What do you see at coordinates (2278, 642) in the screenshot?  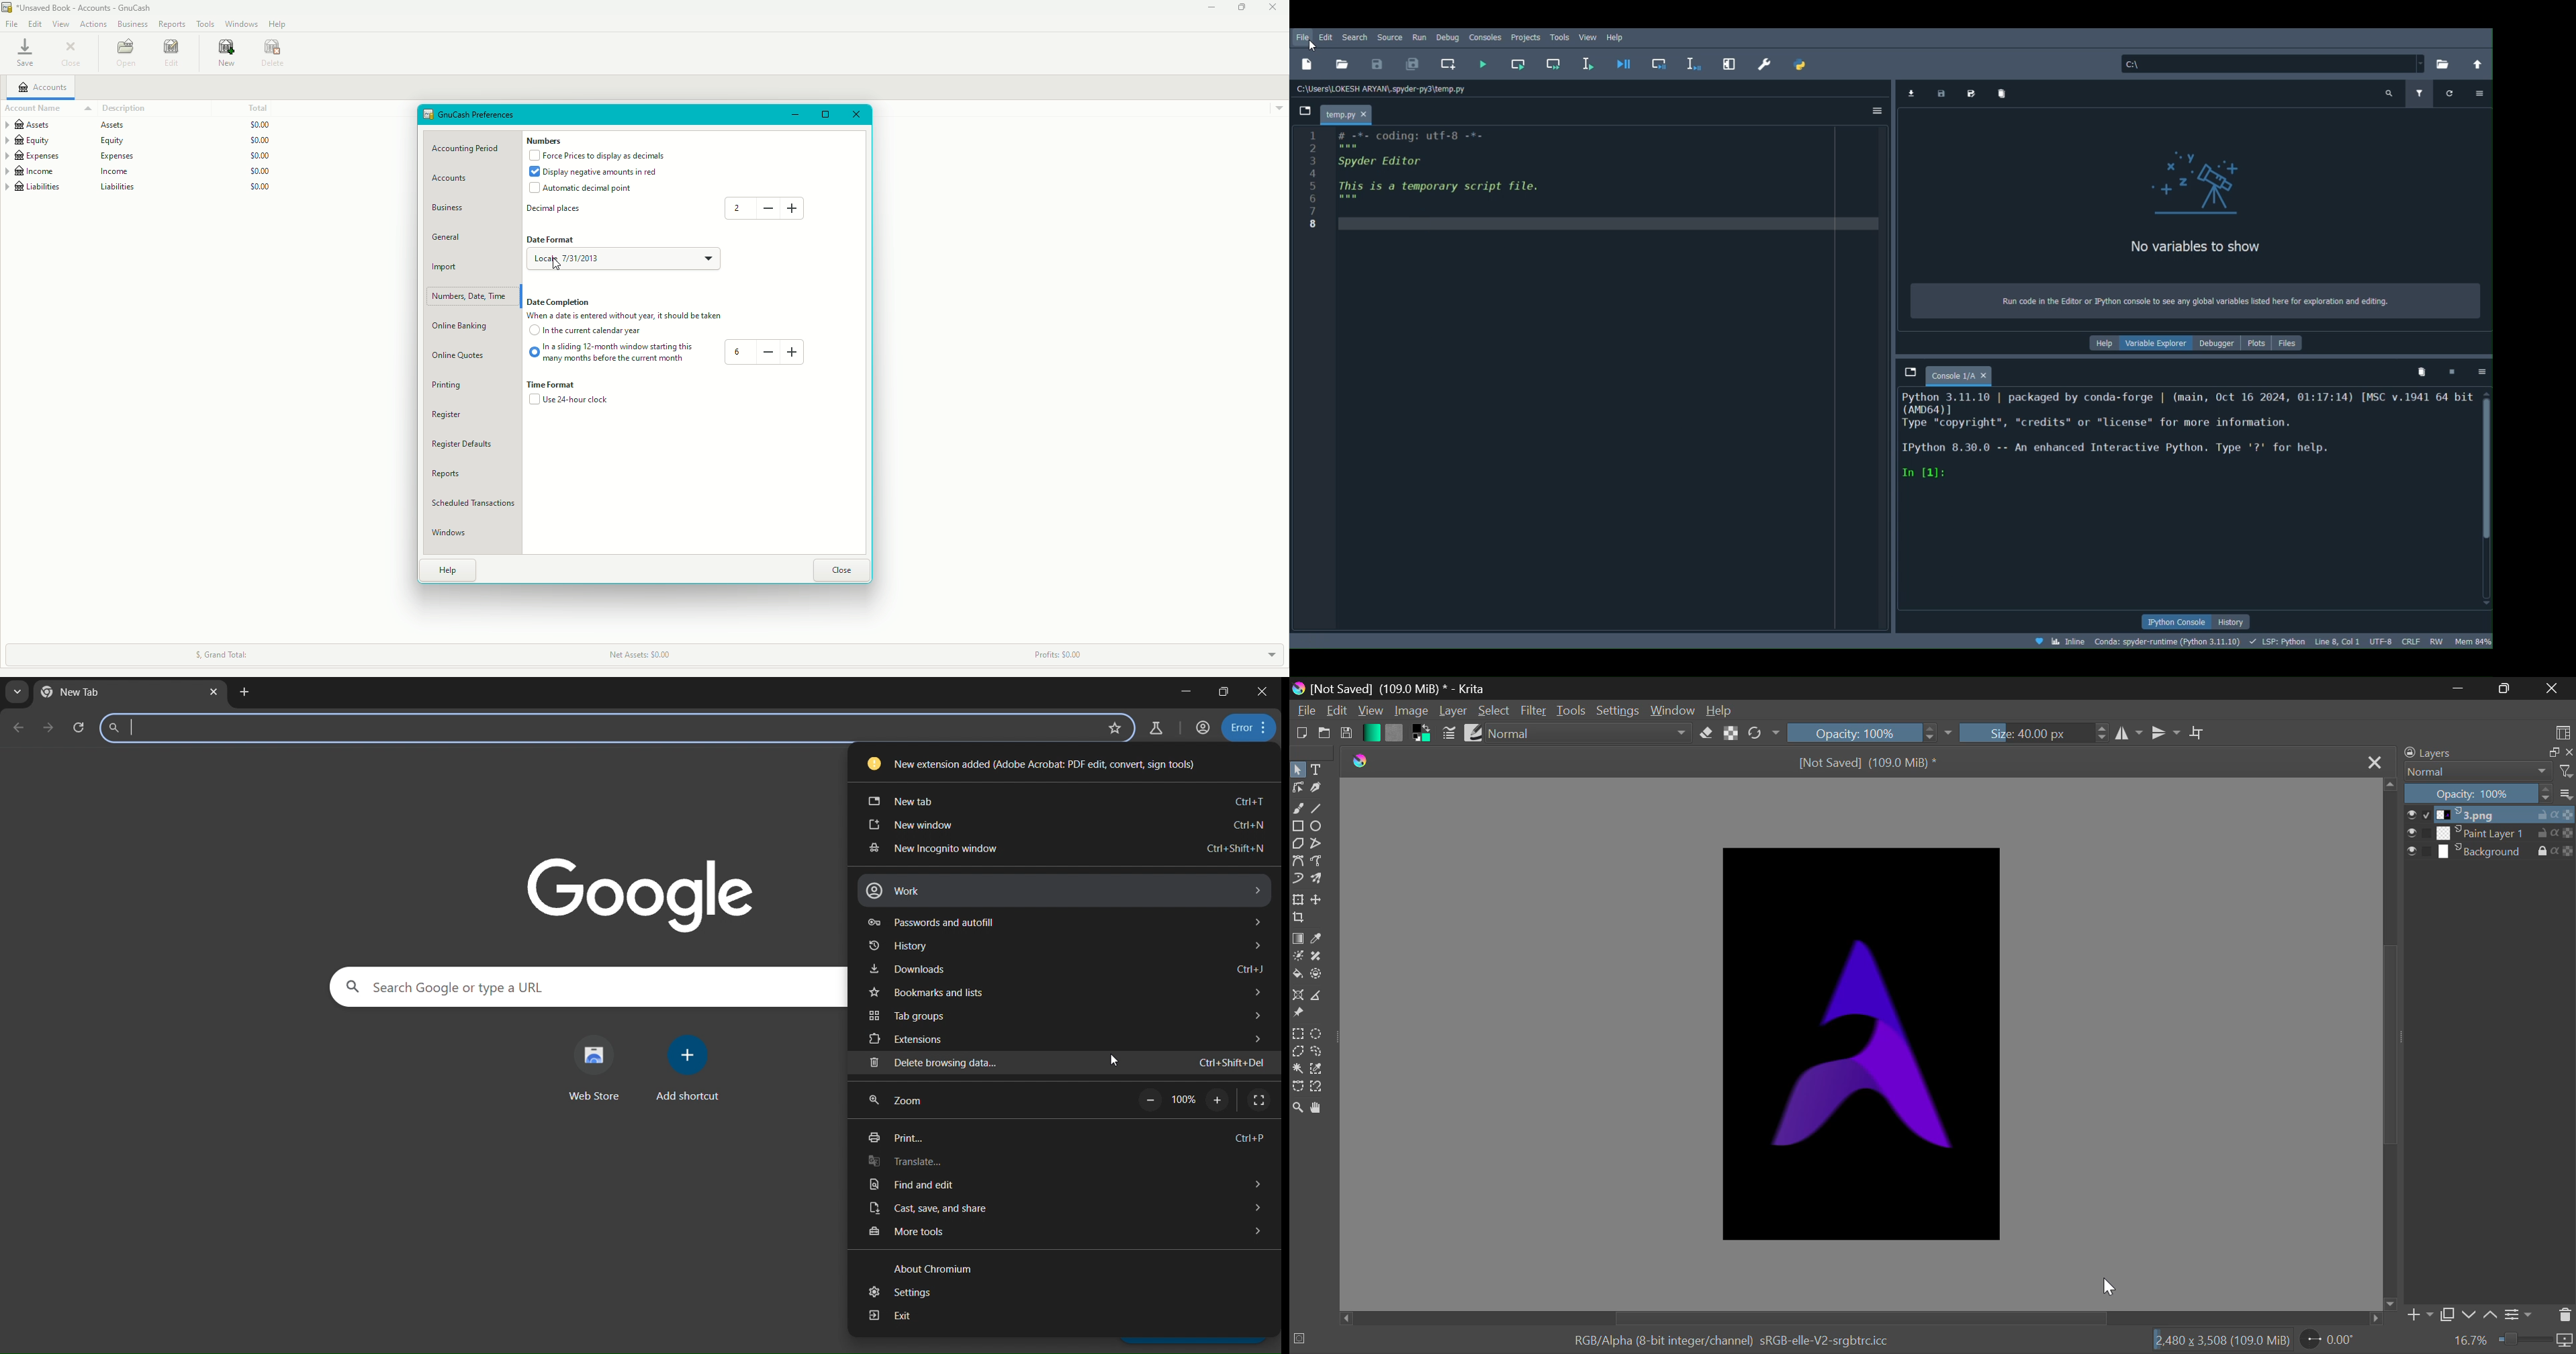 I see `Completions, linting, code folding and symbols status` at bounding box center [2278, 642].